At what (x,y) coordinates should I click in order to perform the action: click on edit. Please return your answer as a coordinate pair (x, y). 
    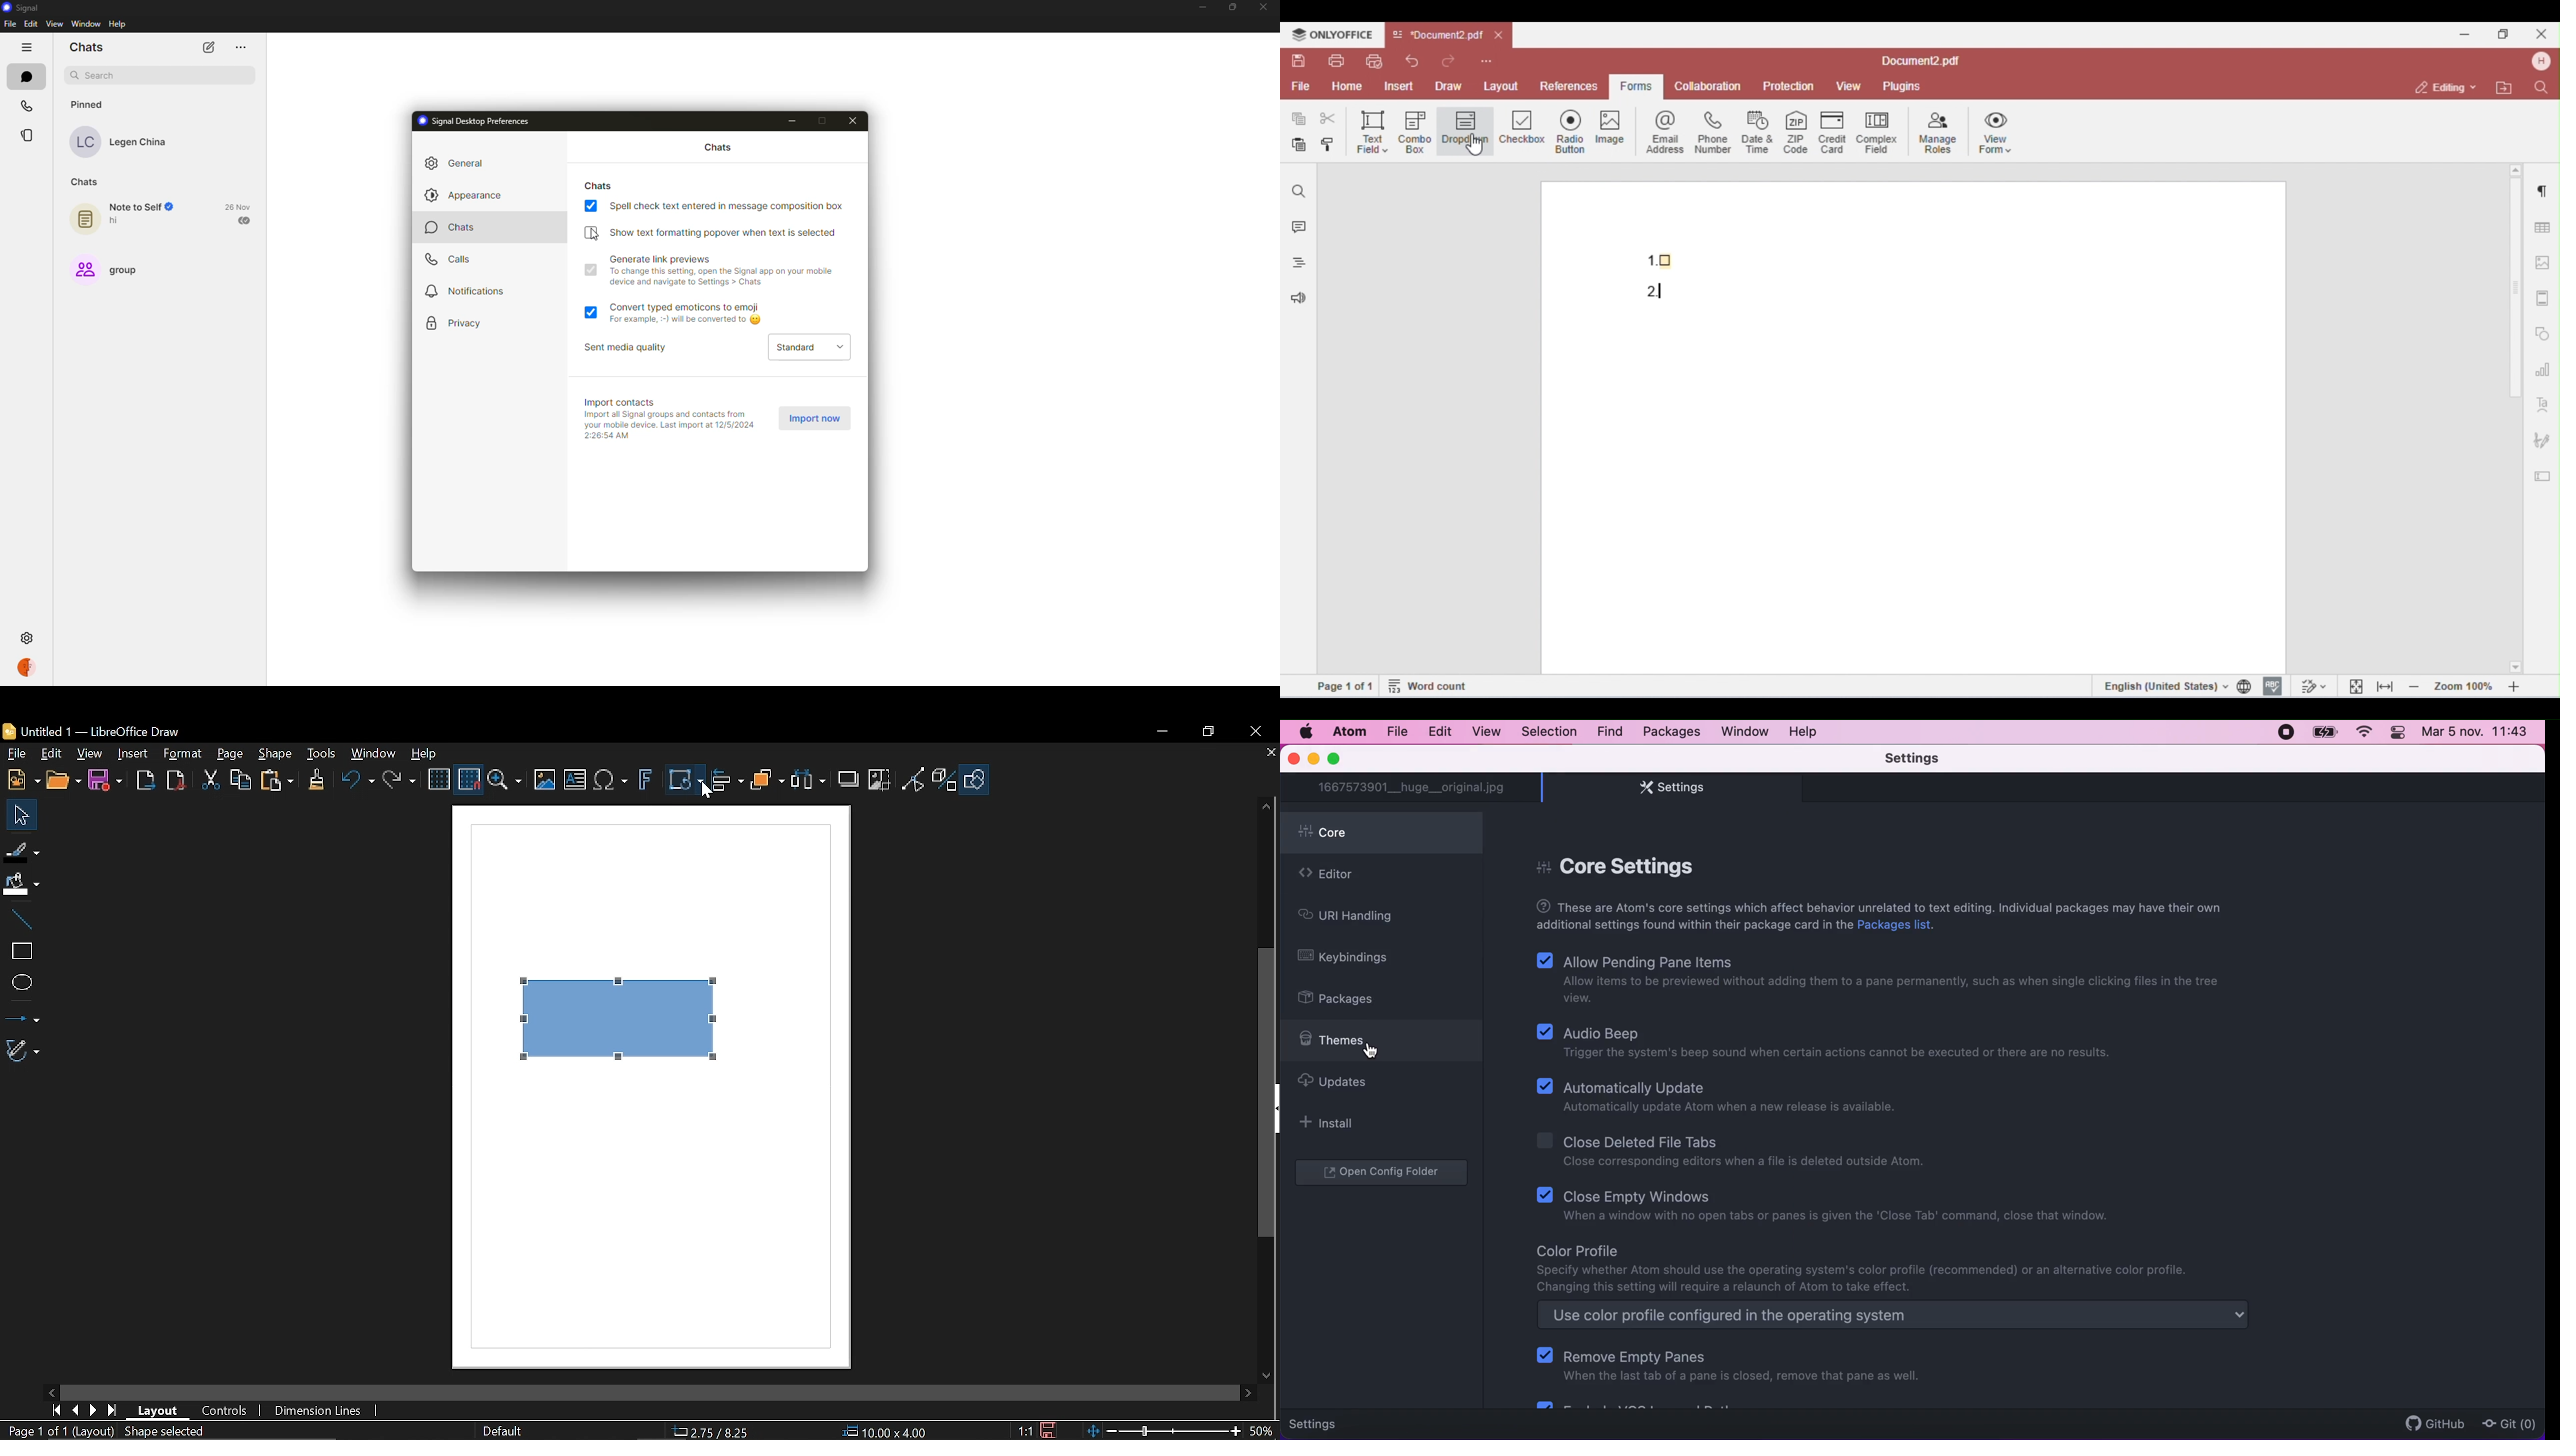
    Looking at the image, I should click on (1440, 731).